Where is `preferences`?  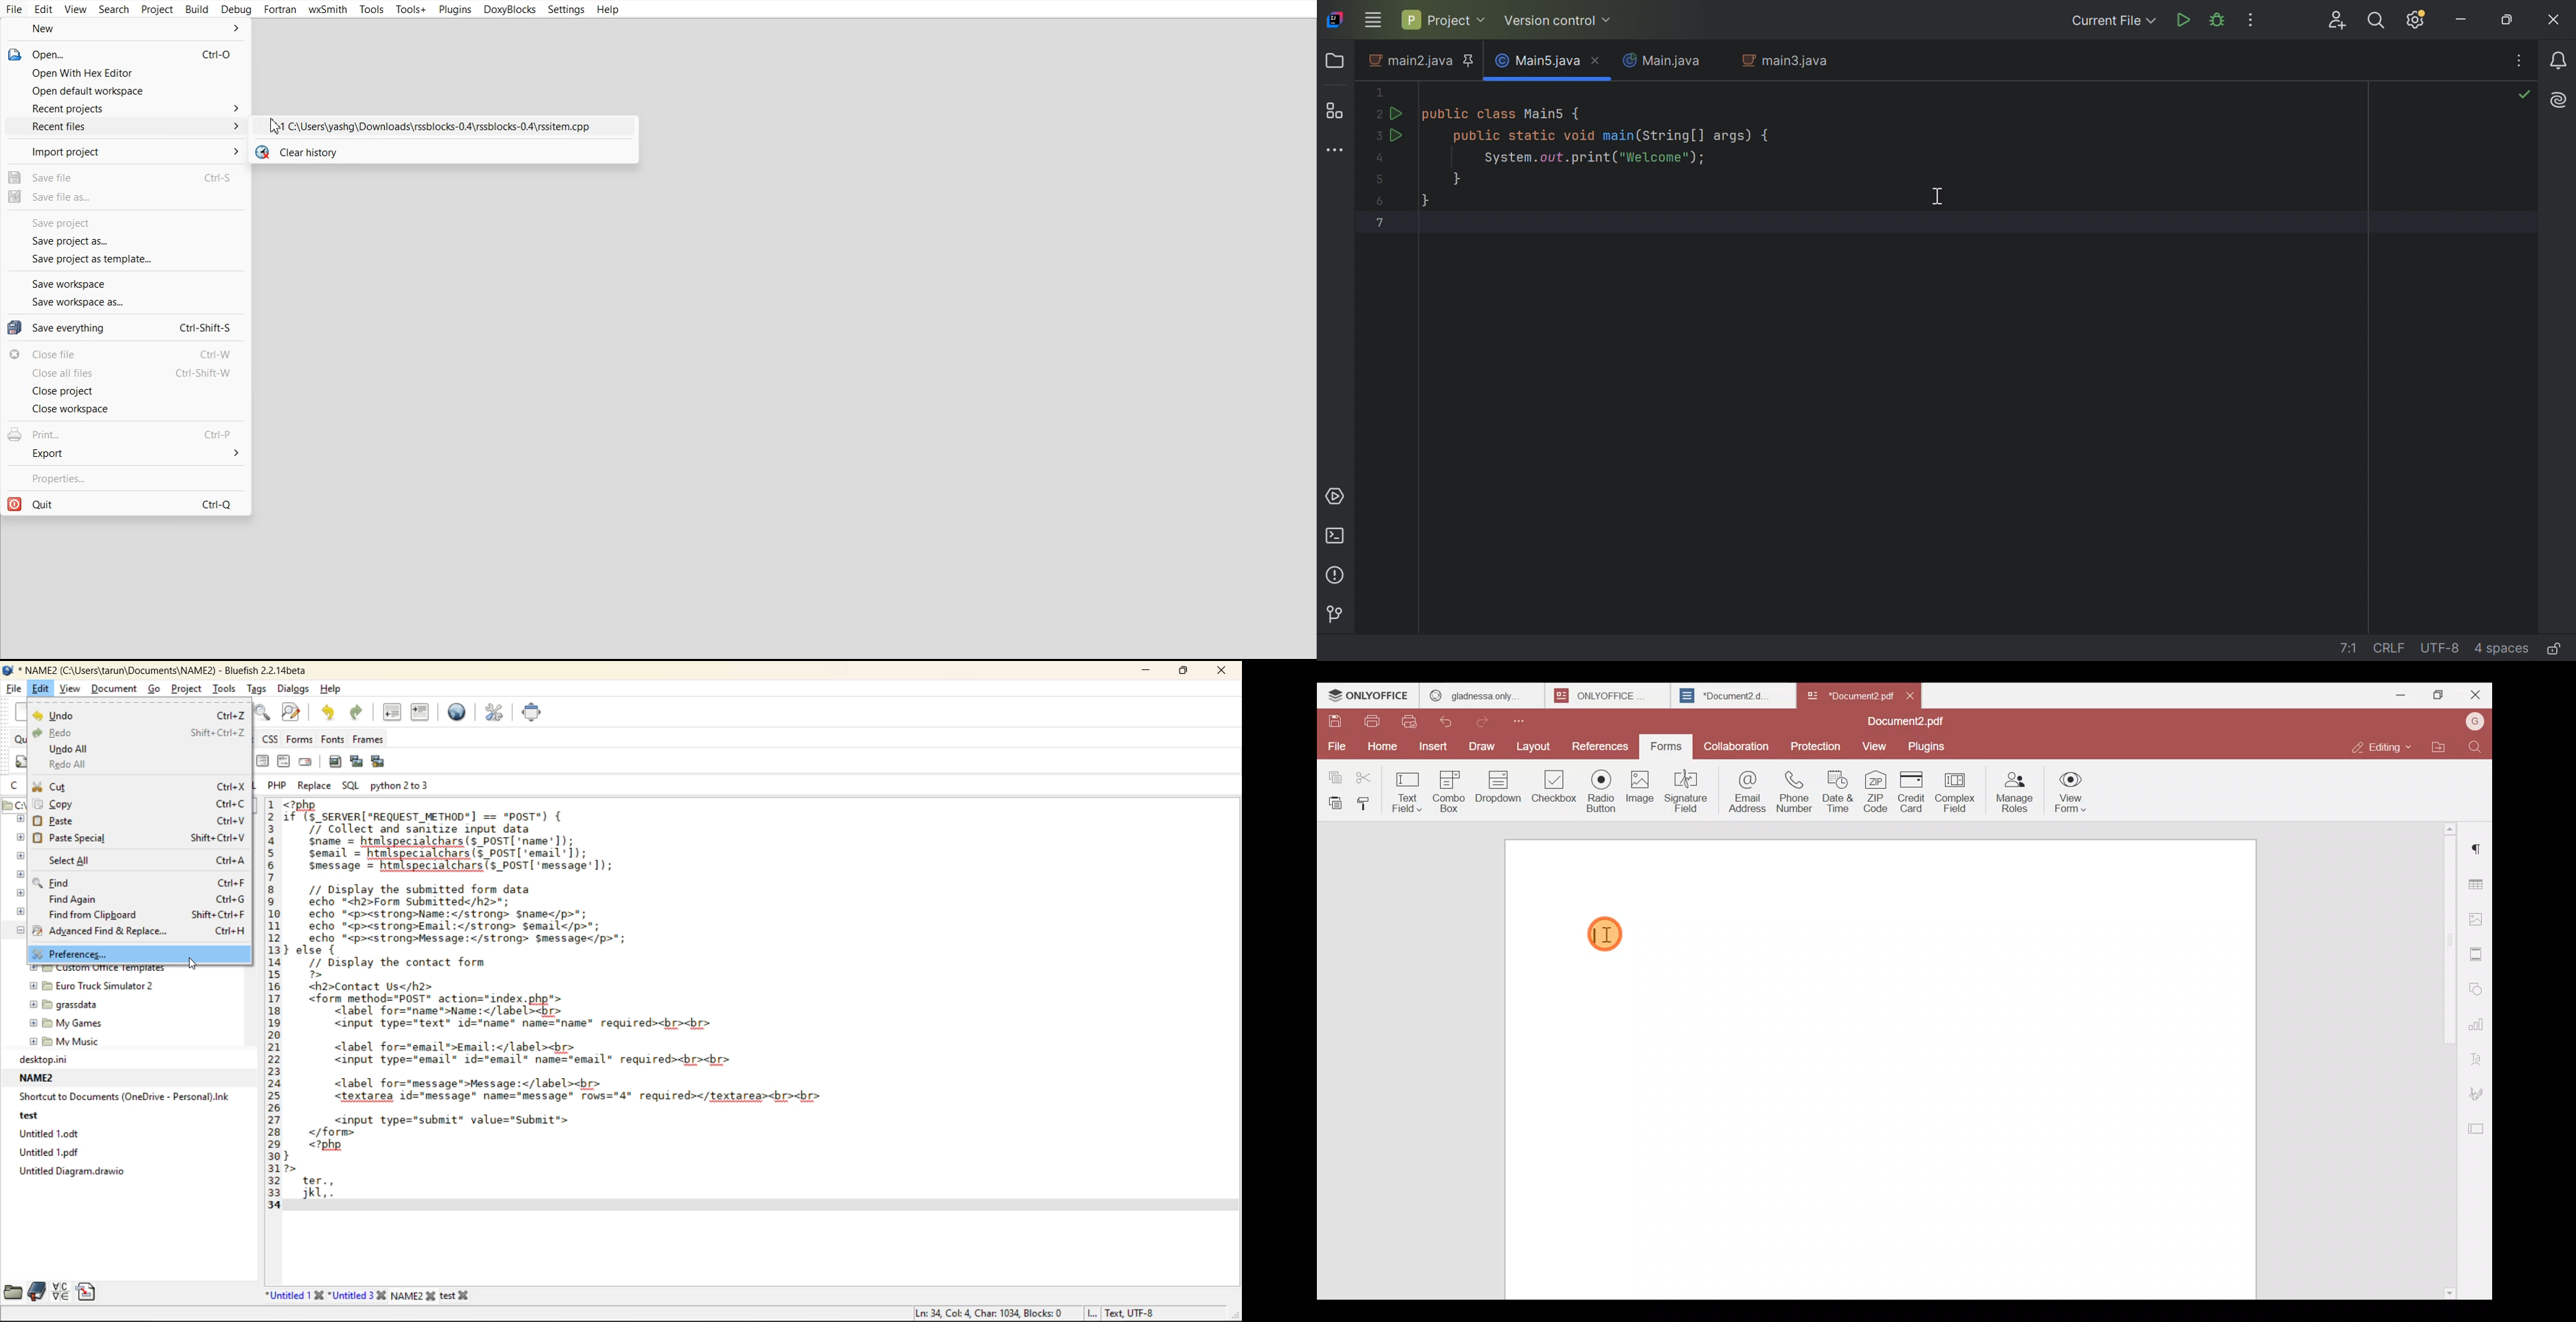 preferences is located at coordinates (139, 952).